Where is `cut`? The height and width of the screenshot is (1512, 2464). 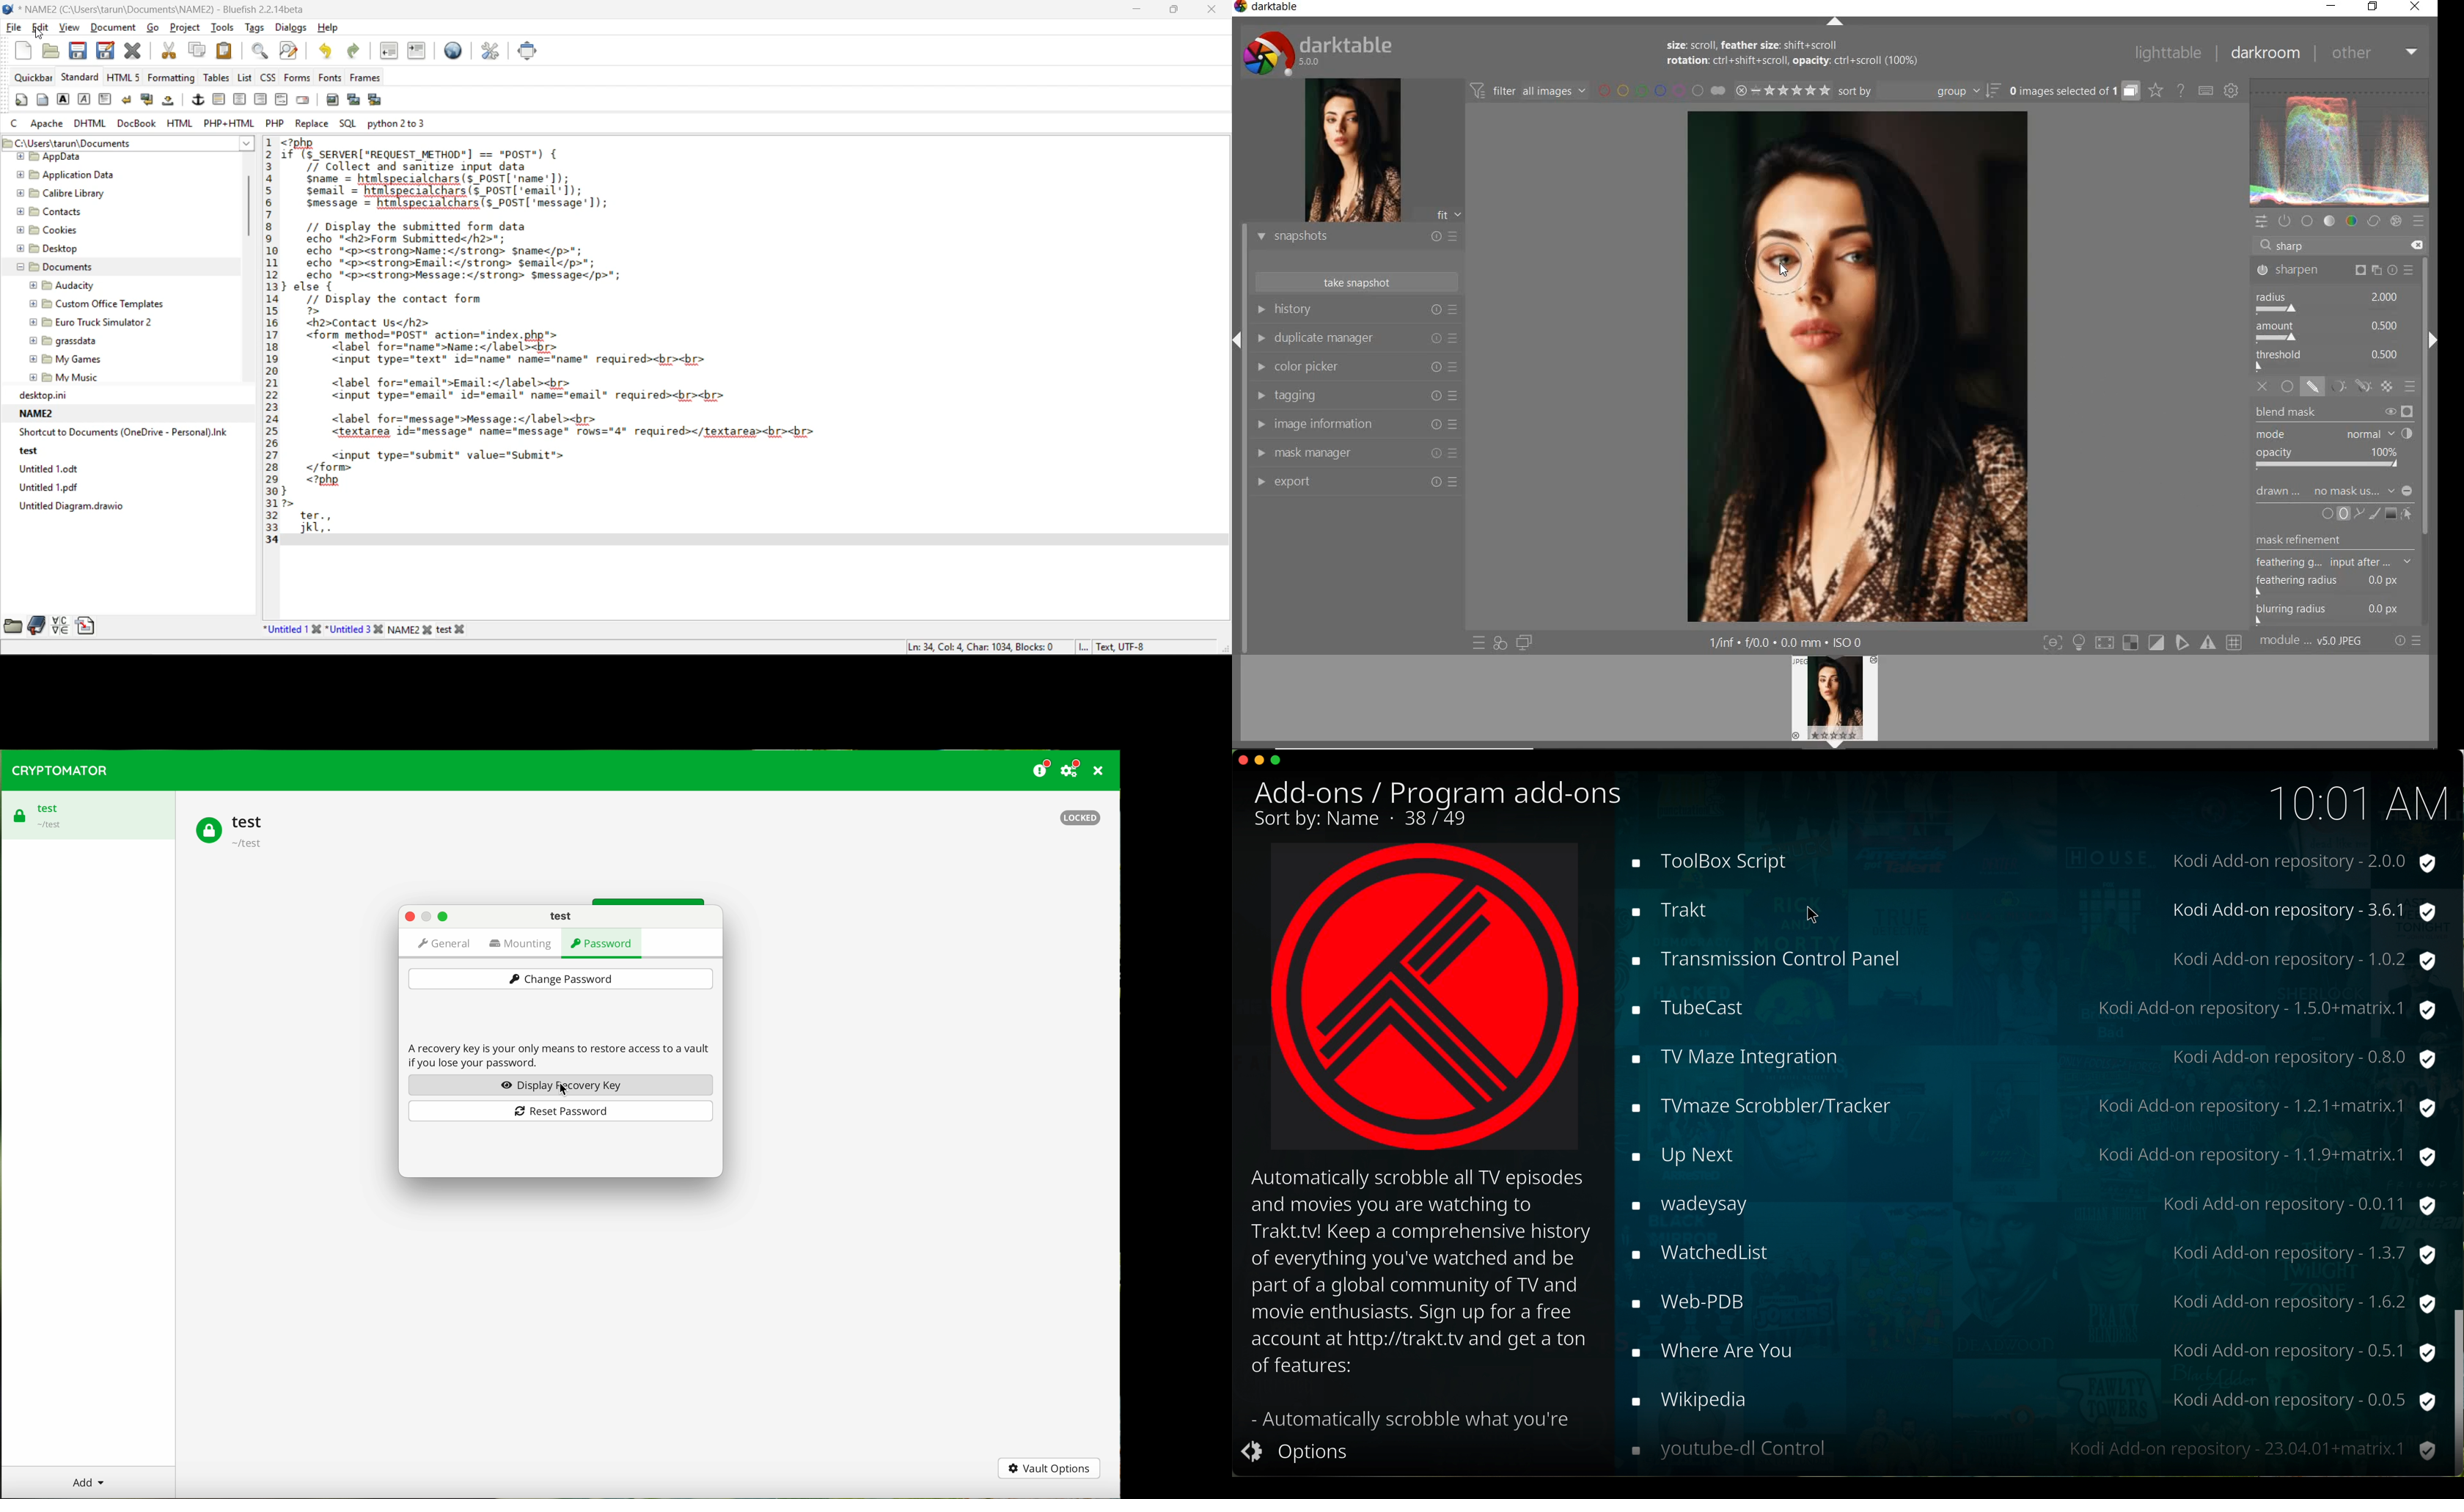
cut is located at coordinates (169, 53).